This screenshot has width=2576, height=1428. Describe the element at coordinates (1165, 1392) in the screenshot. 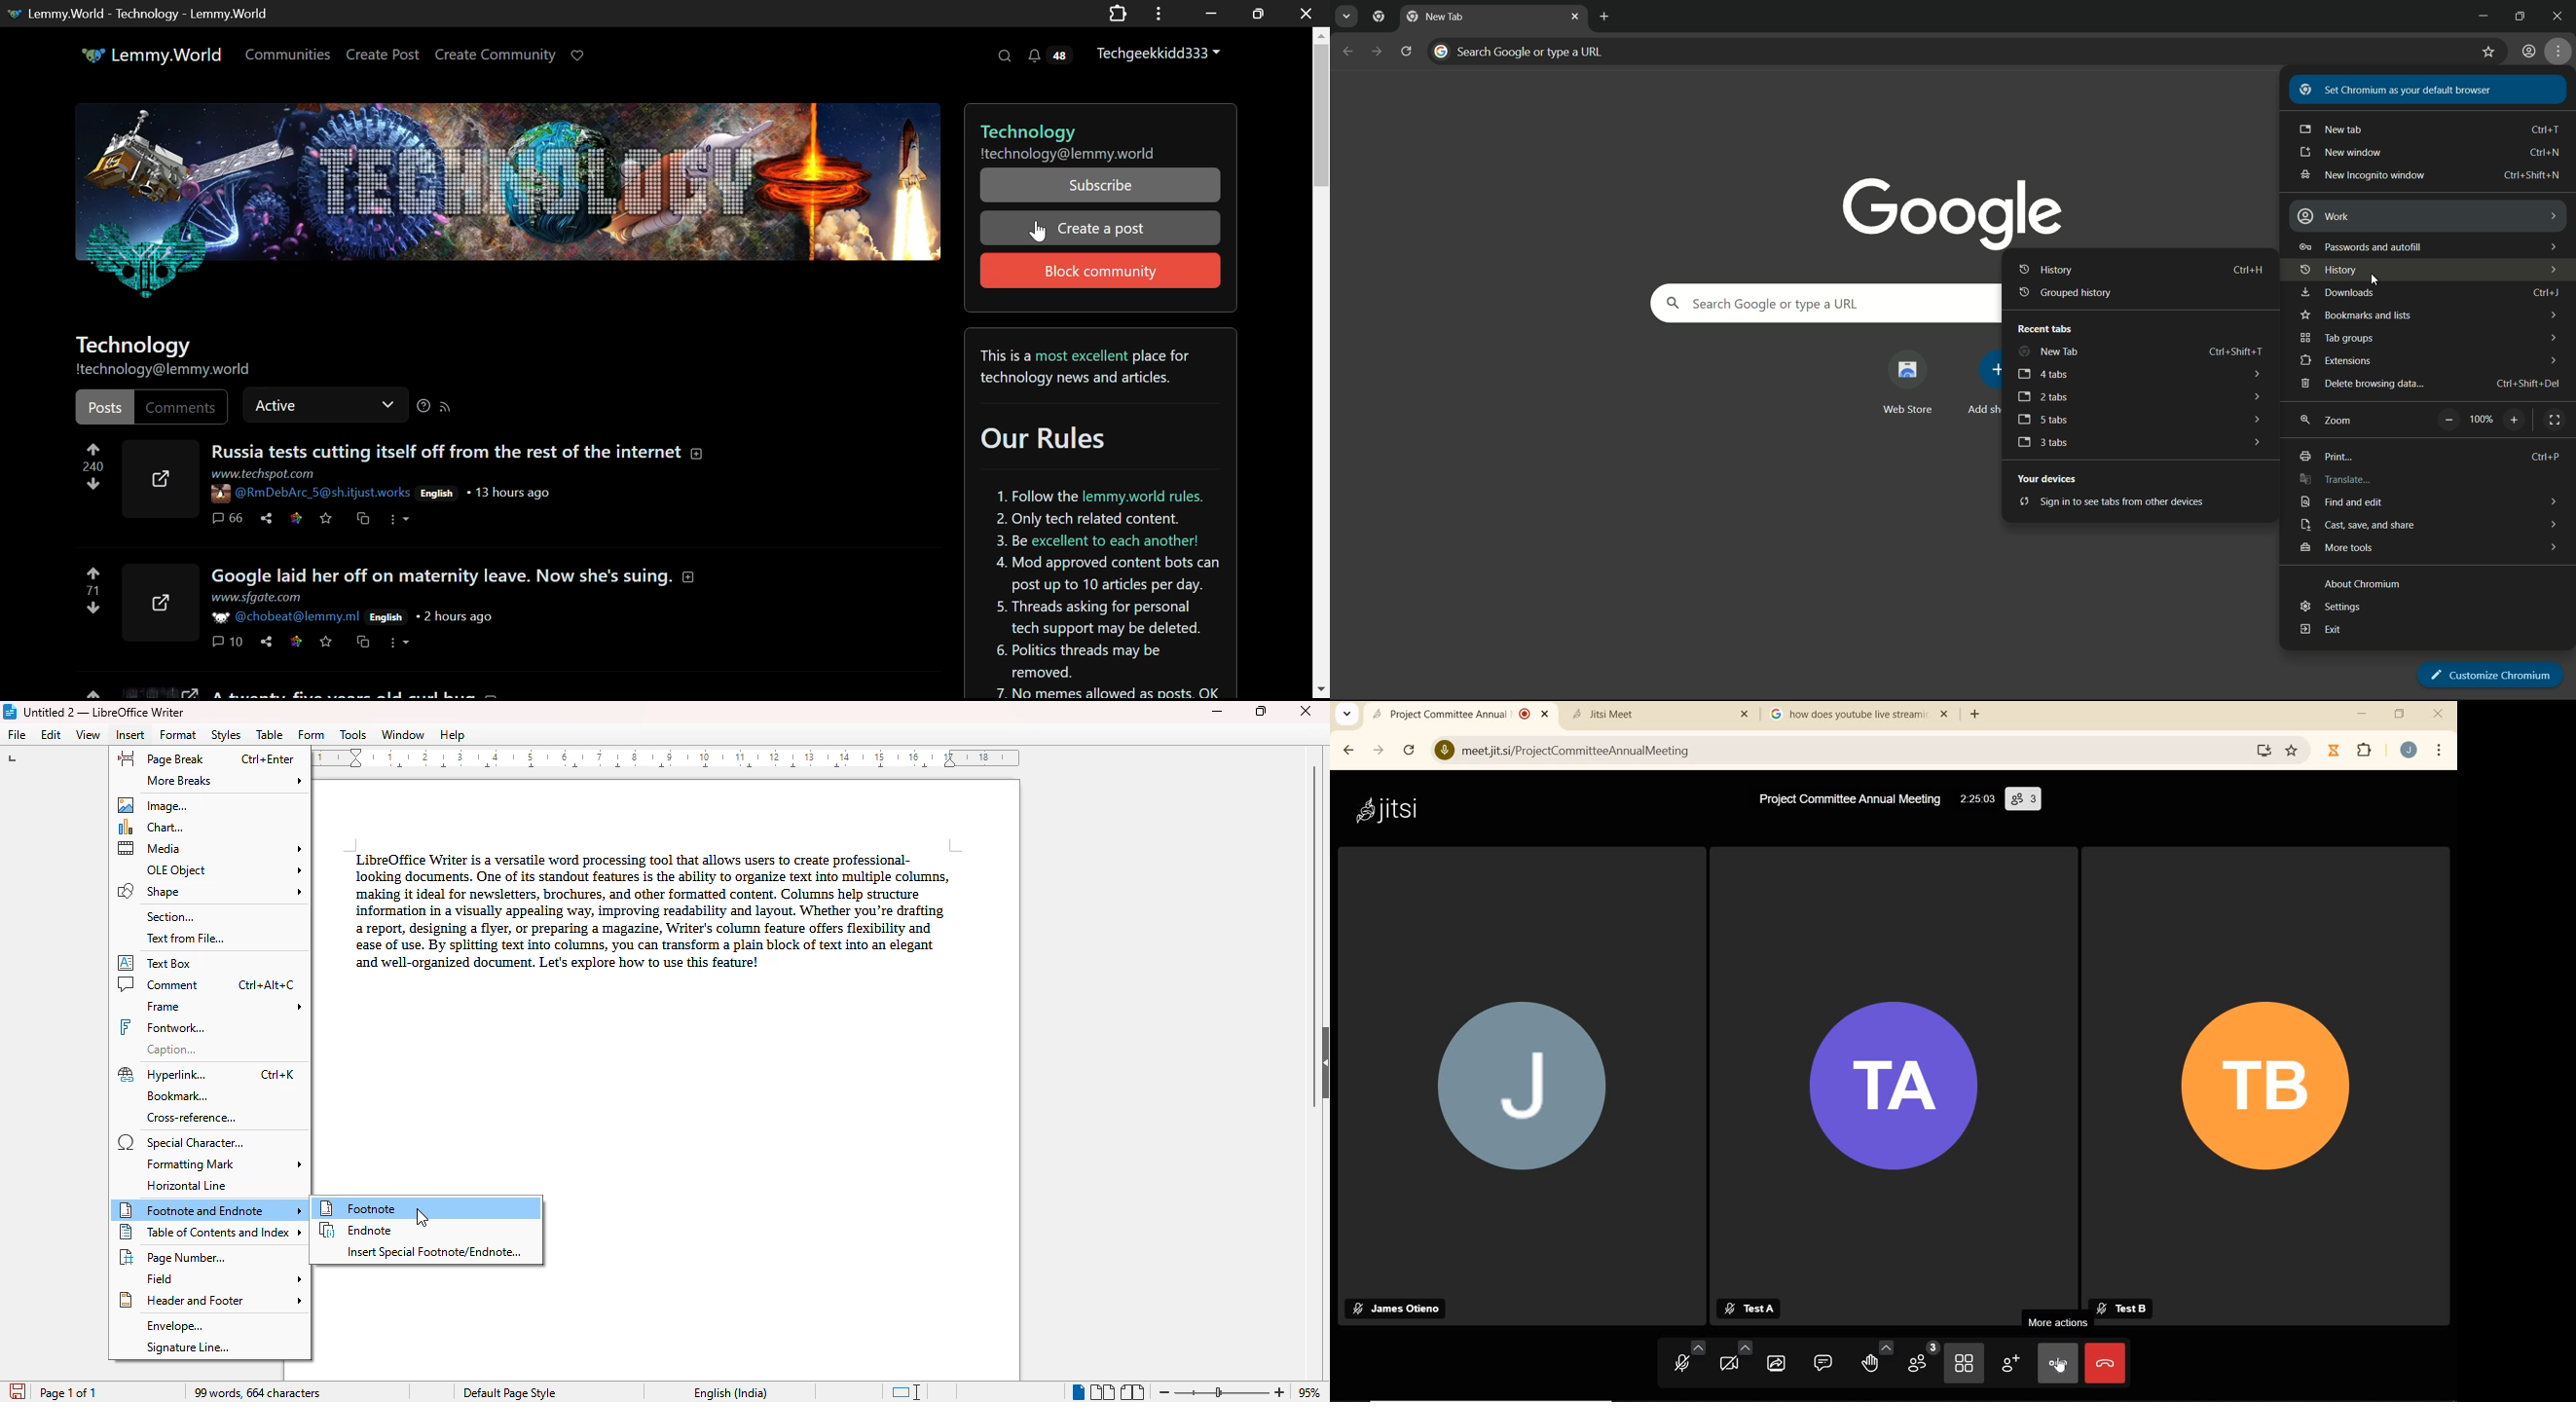

I see `zoom out` at that location.